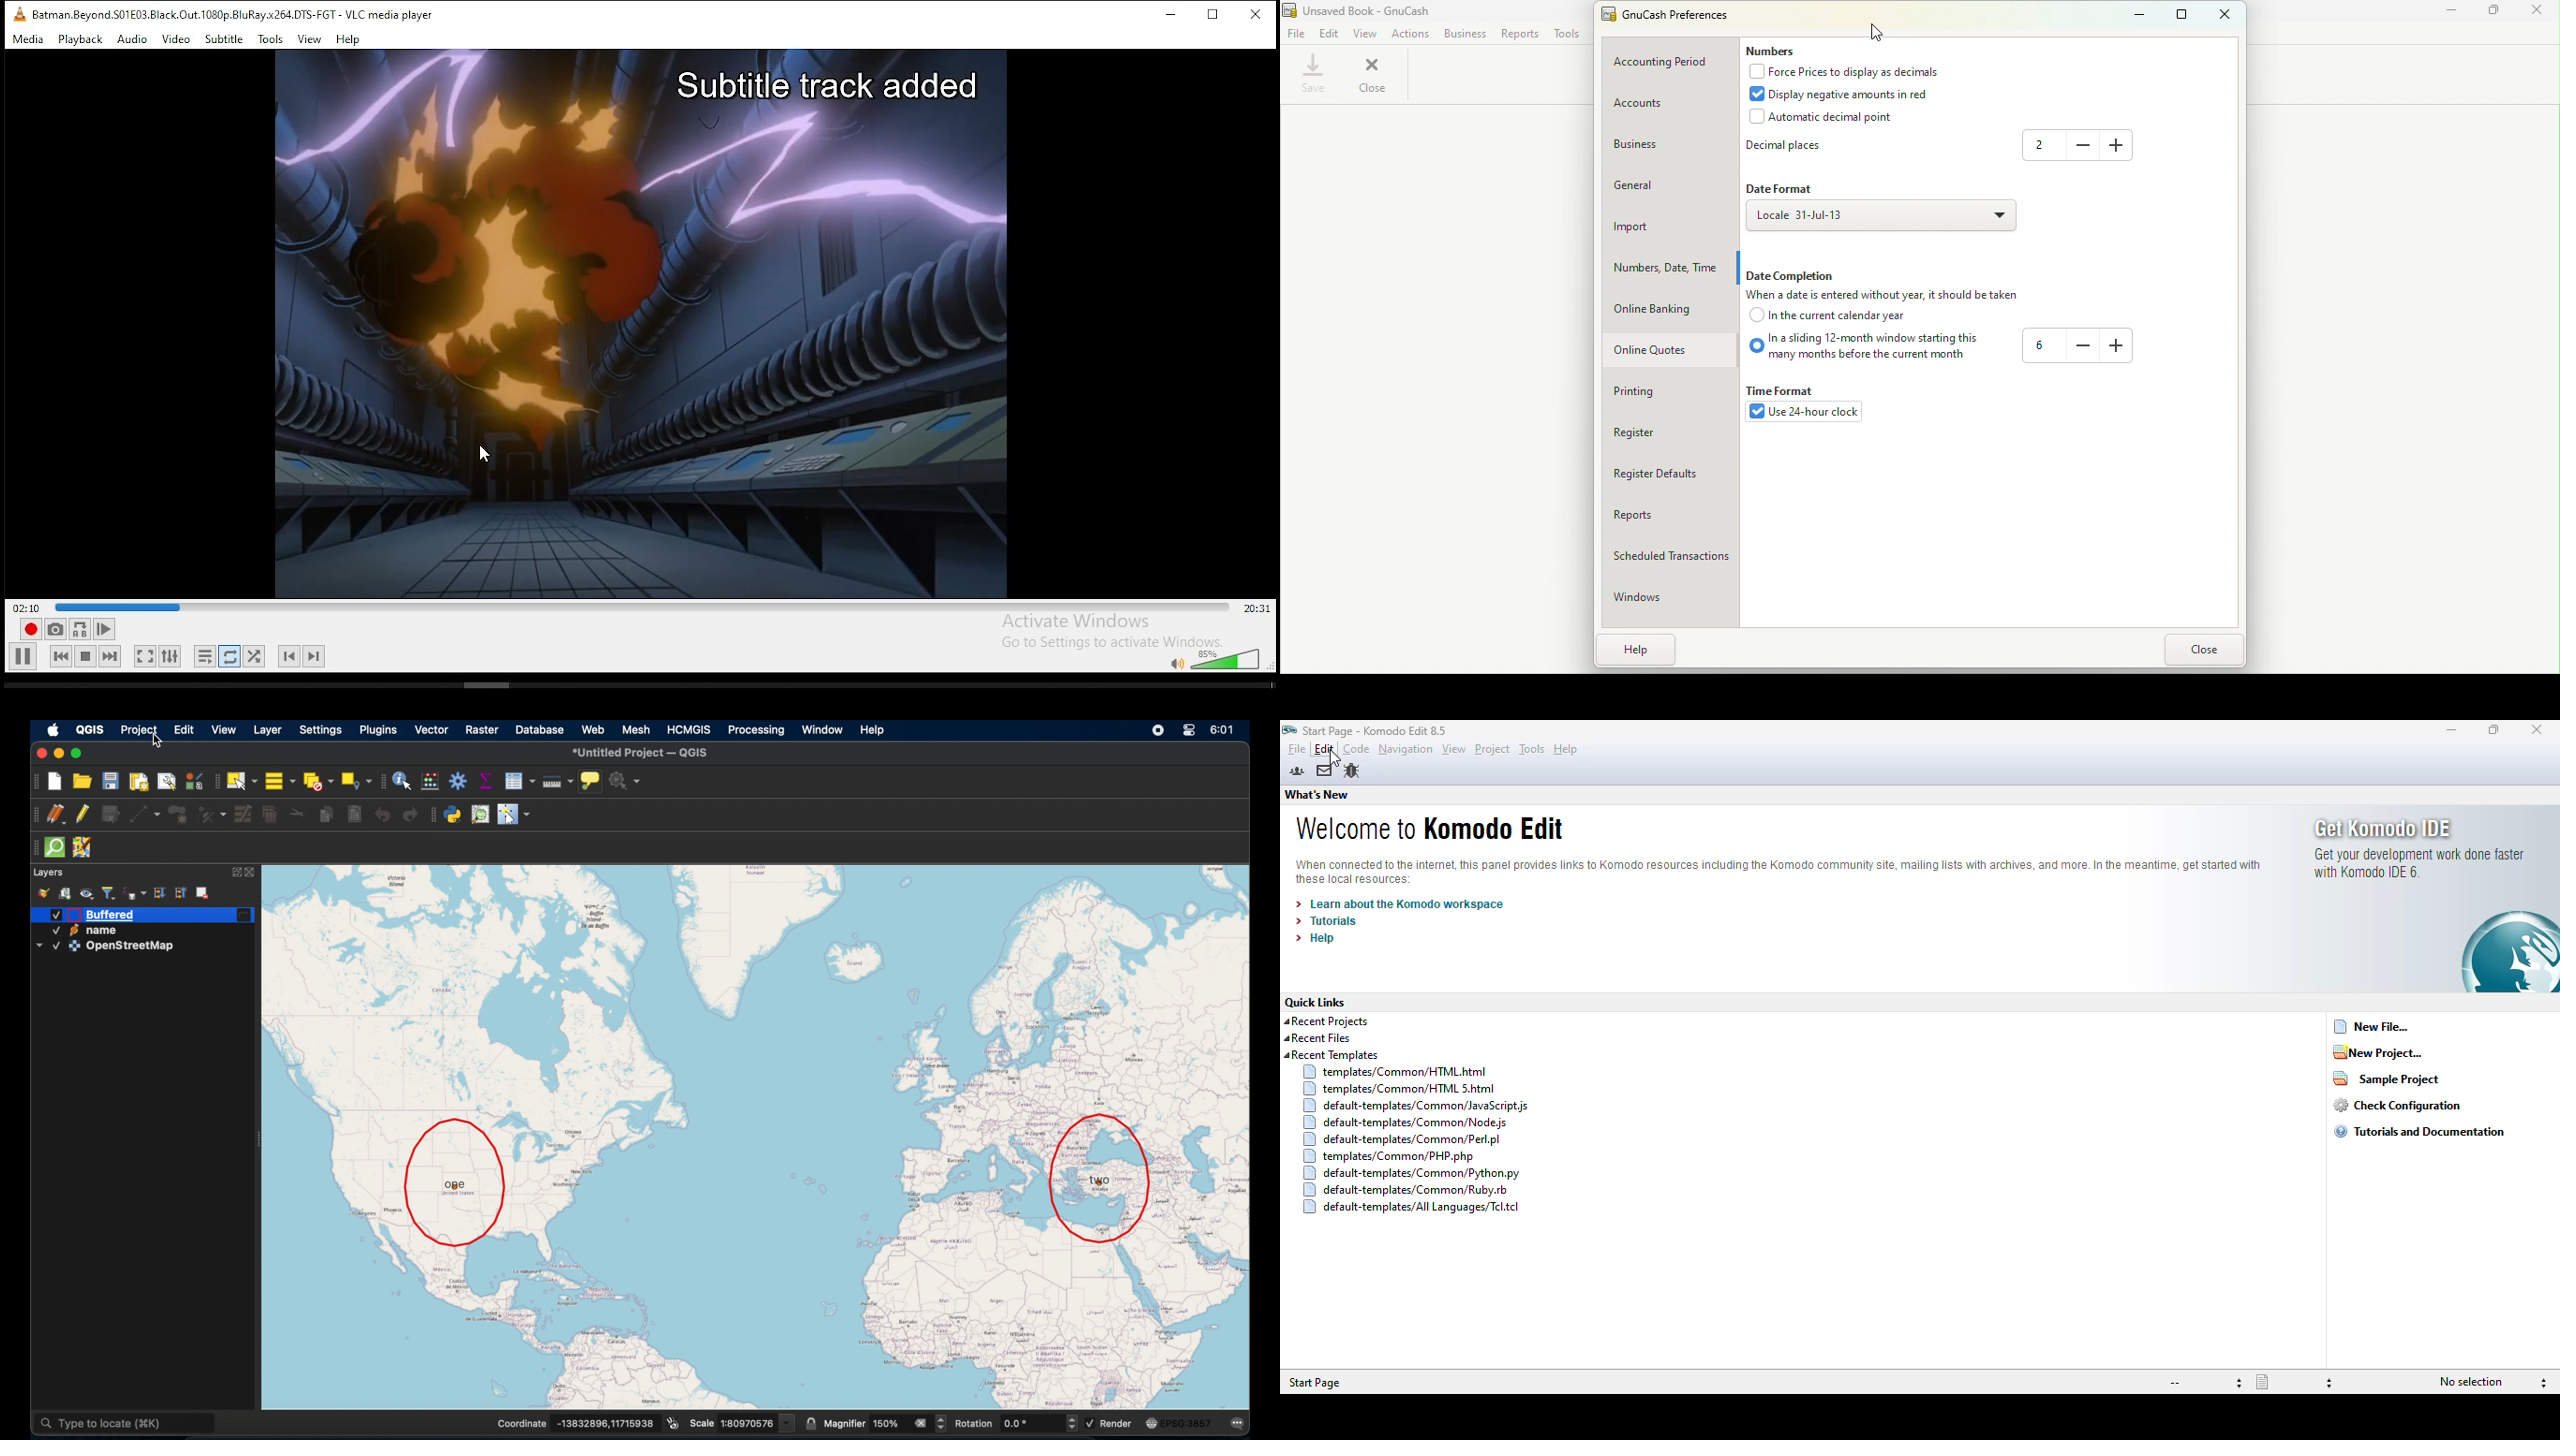 The height and width of the screenshot is (1456, 2576). Describe the element at coordinates (241, 780) in the screenshot. I see `select by single area or click` at that location.